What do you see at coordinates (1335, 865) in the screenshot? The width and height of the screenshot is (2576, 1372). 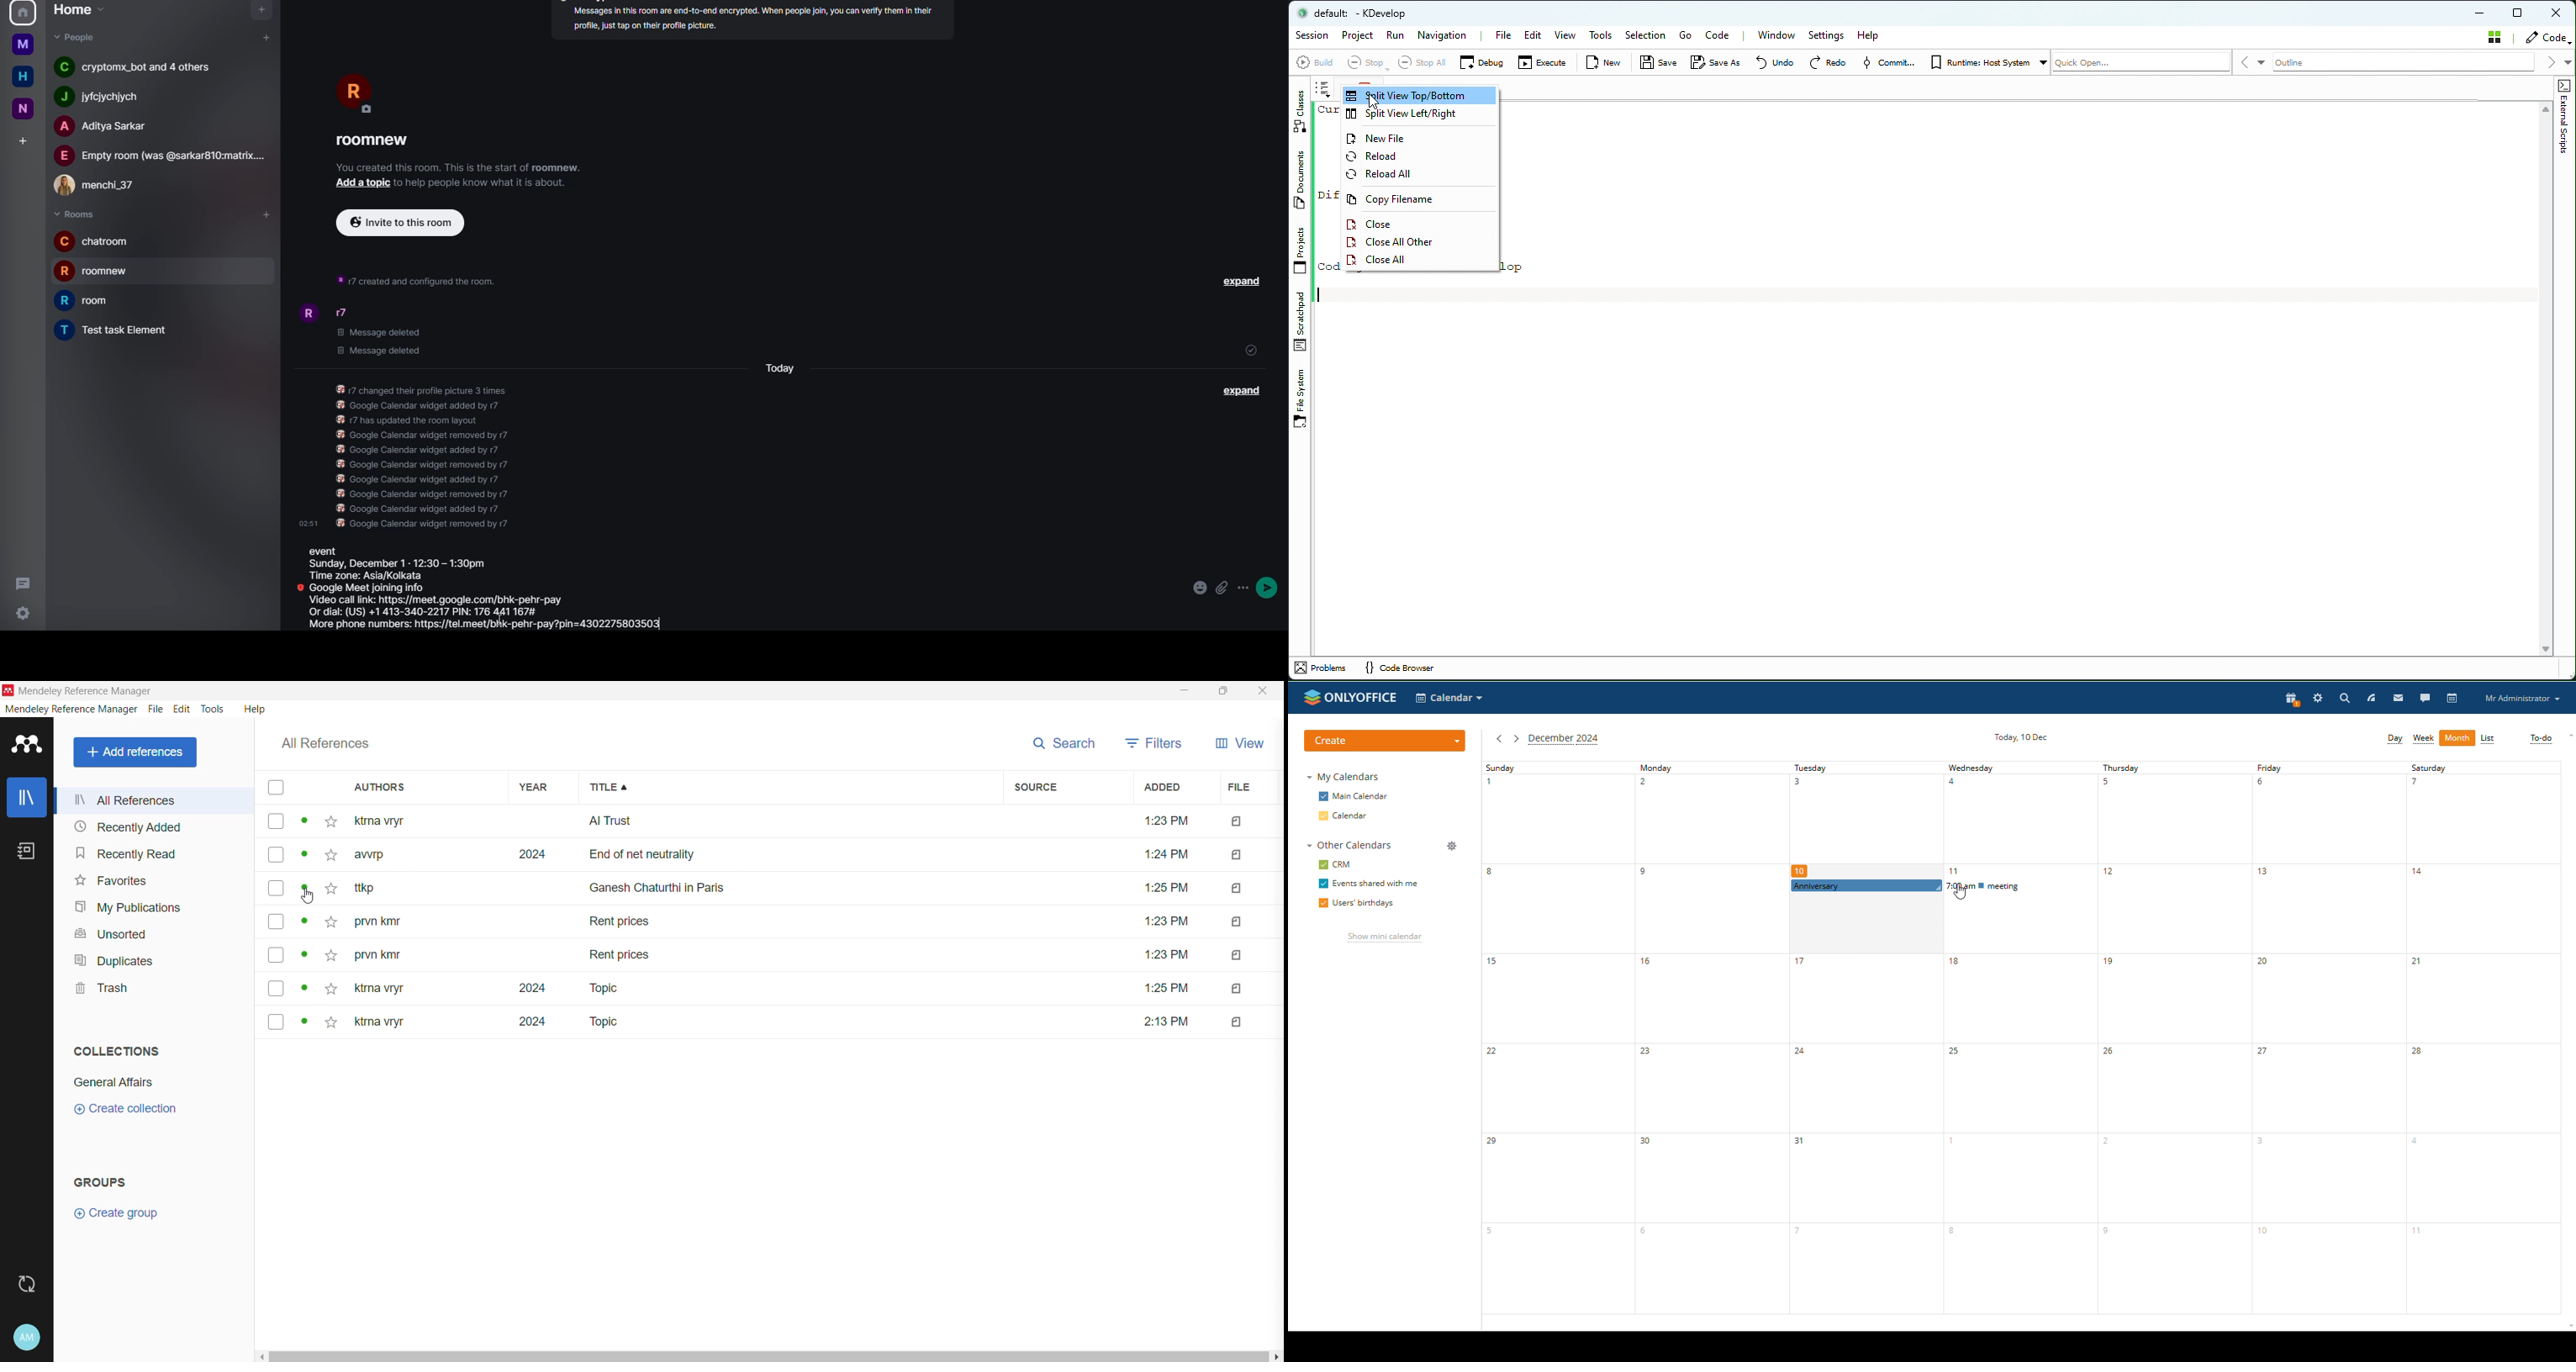 I see `crm` at bounding box center [1335, 865].